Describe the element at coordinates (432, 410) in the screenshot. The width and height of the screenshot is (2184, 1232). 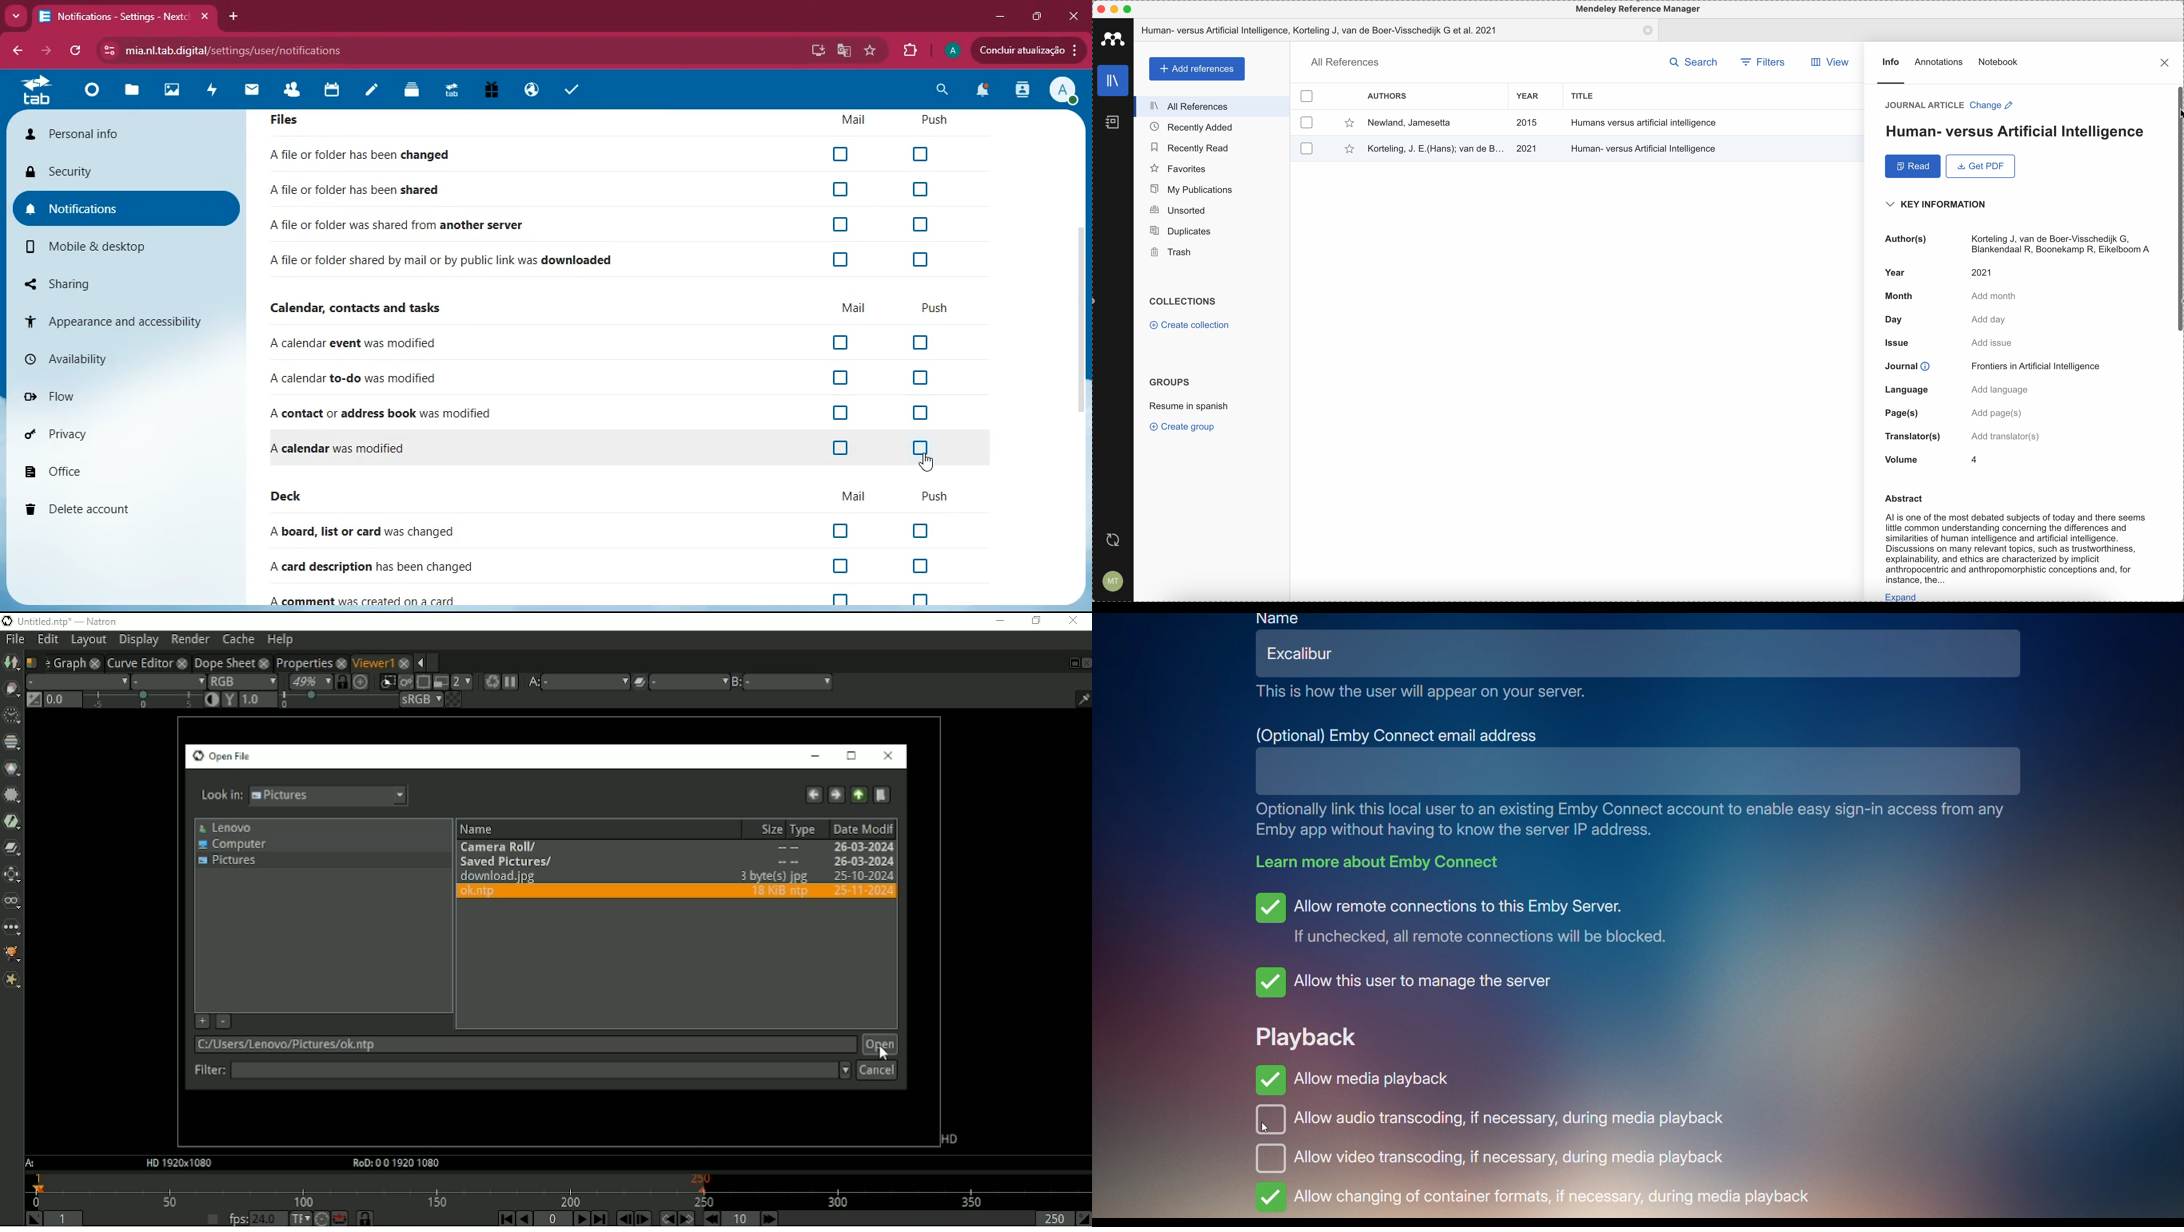
I see `contact` at that location.